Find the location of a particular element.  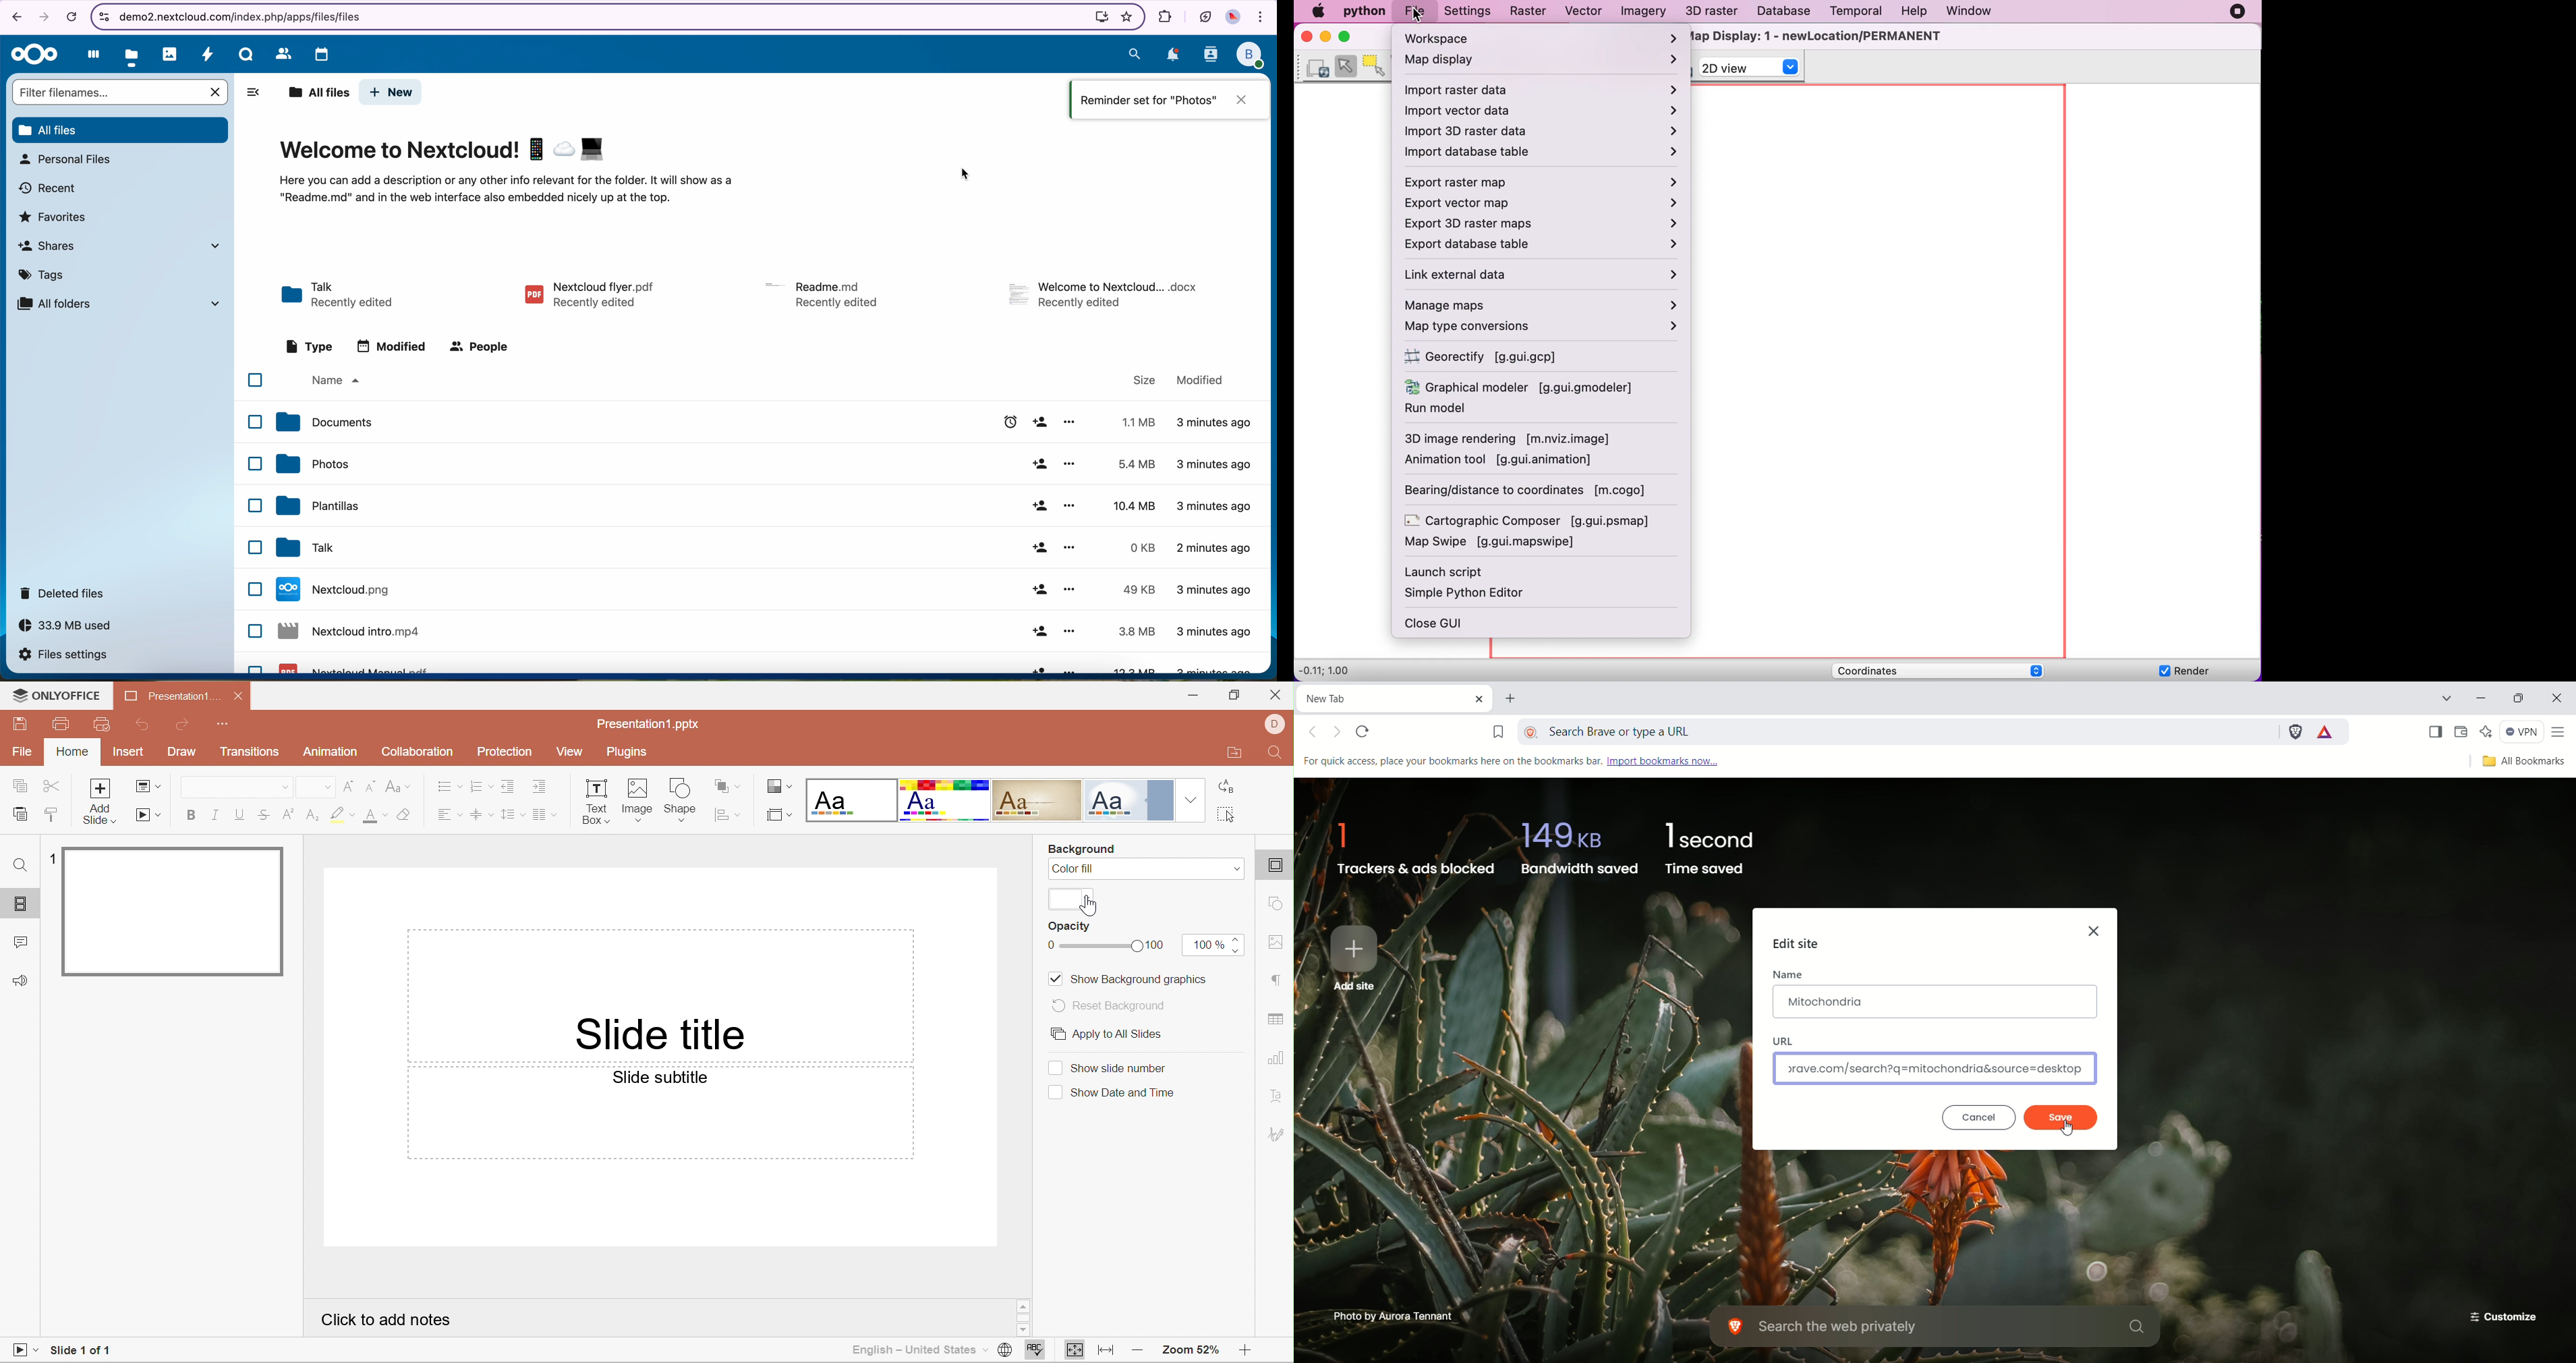

Superscript is located at coordinates (288, 815).